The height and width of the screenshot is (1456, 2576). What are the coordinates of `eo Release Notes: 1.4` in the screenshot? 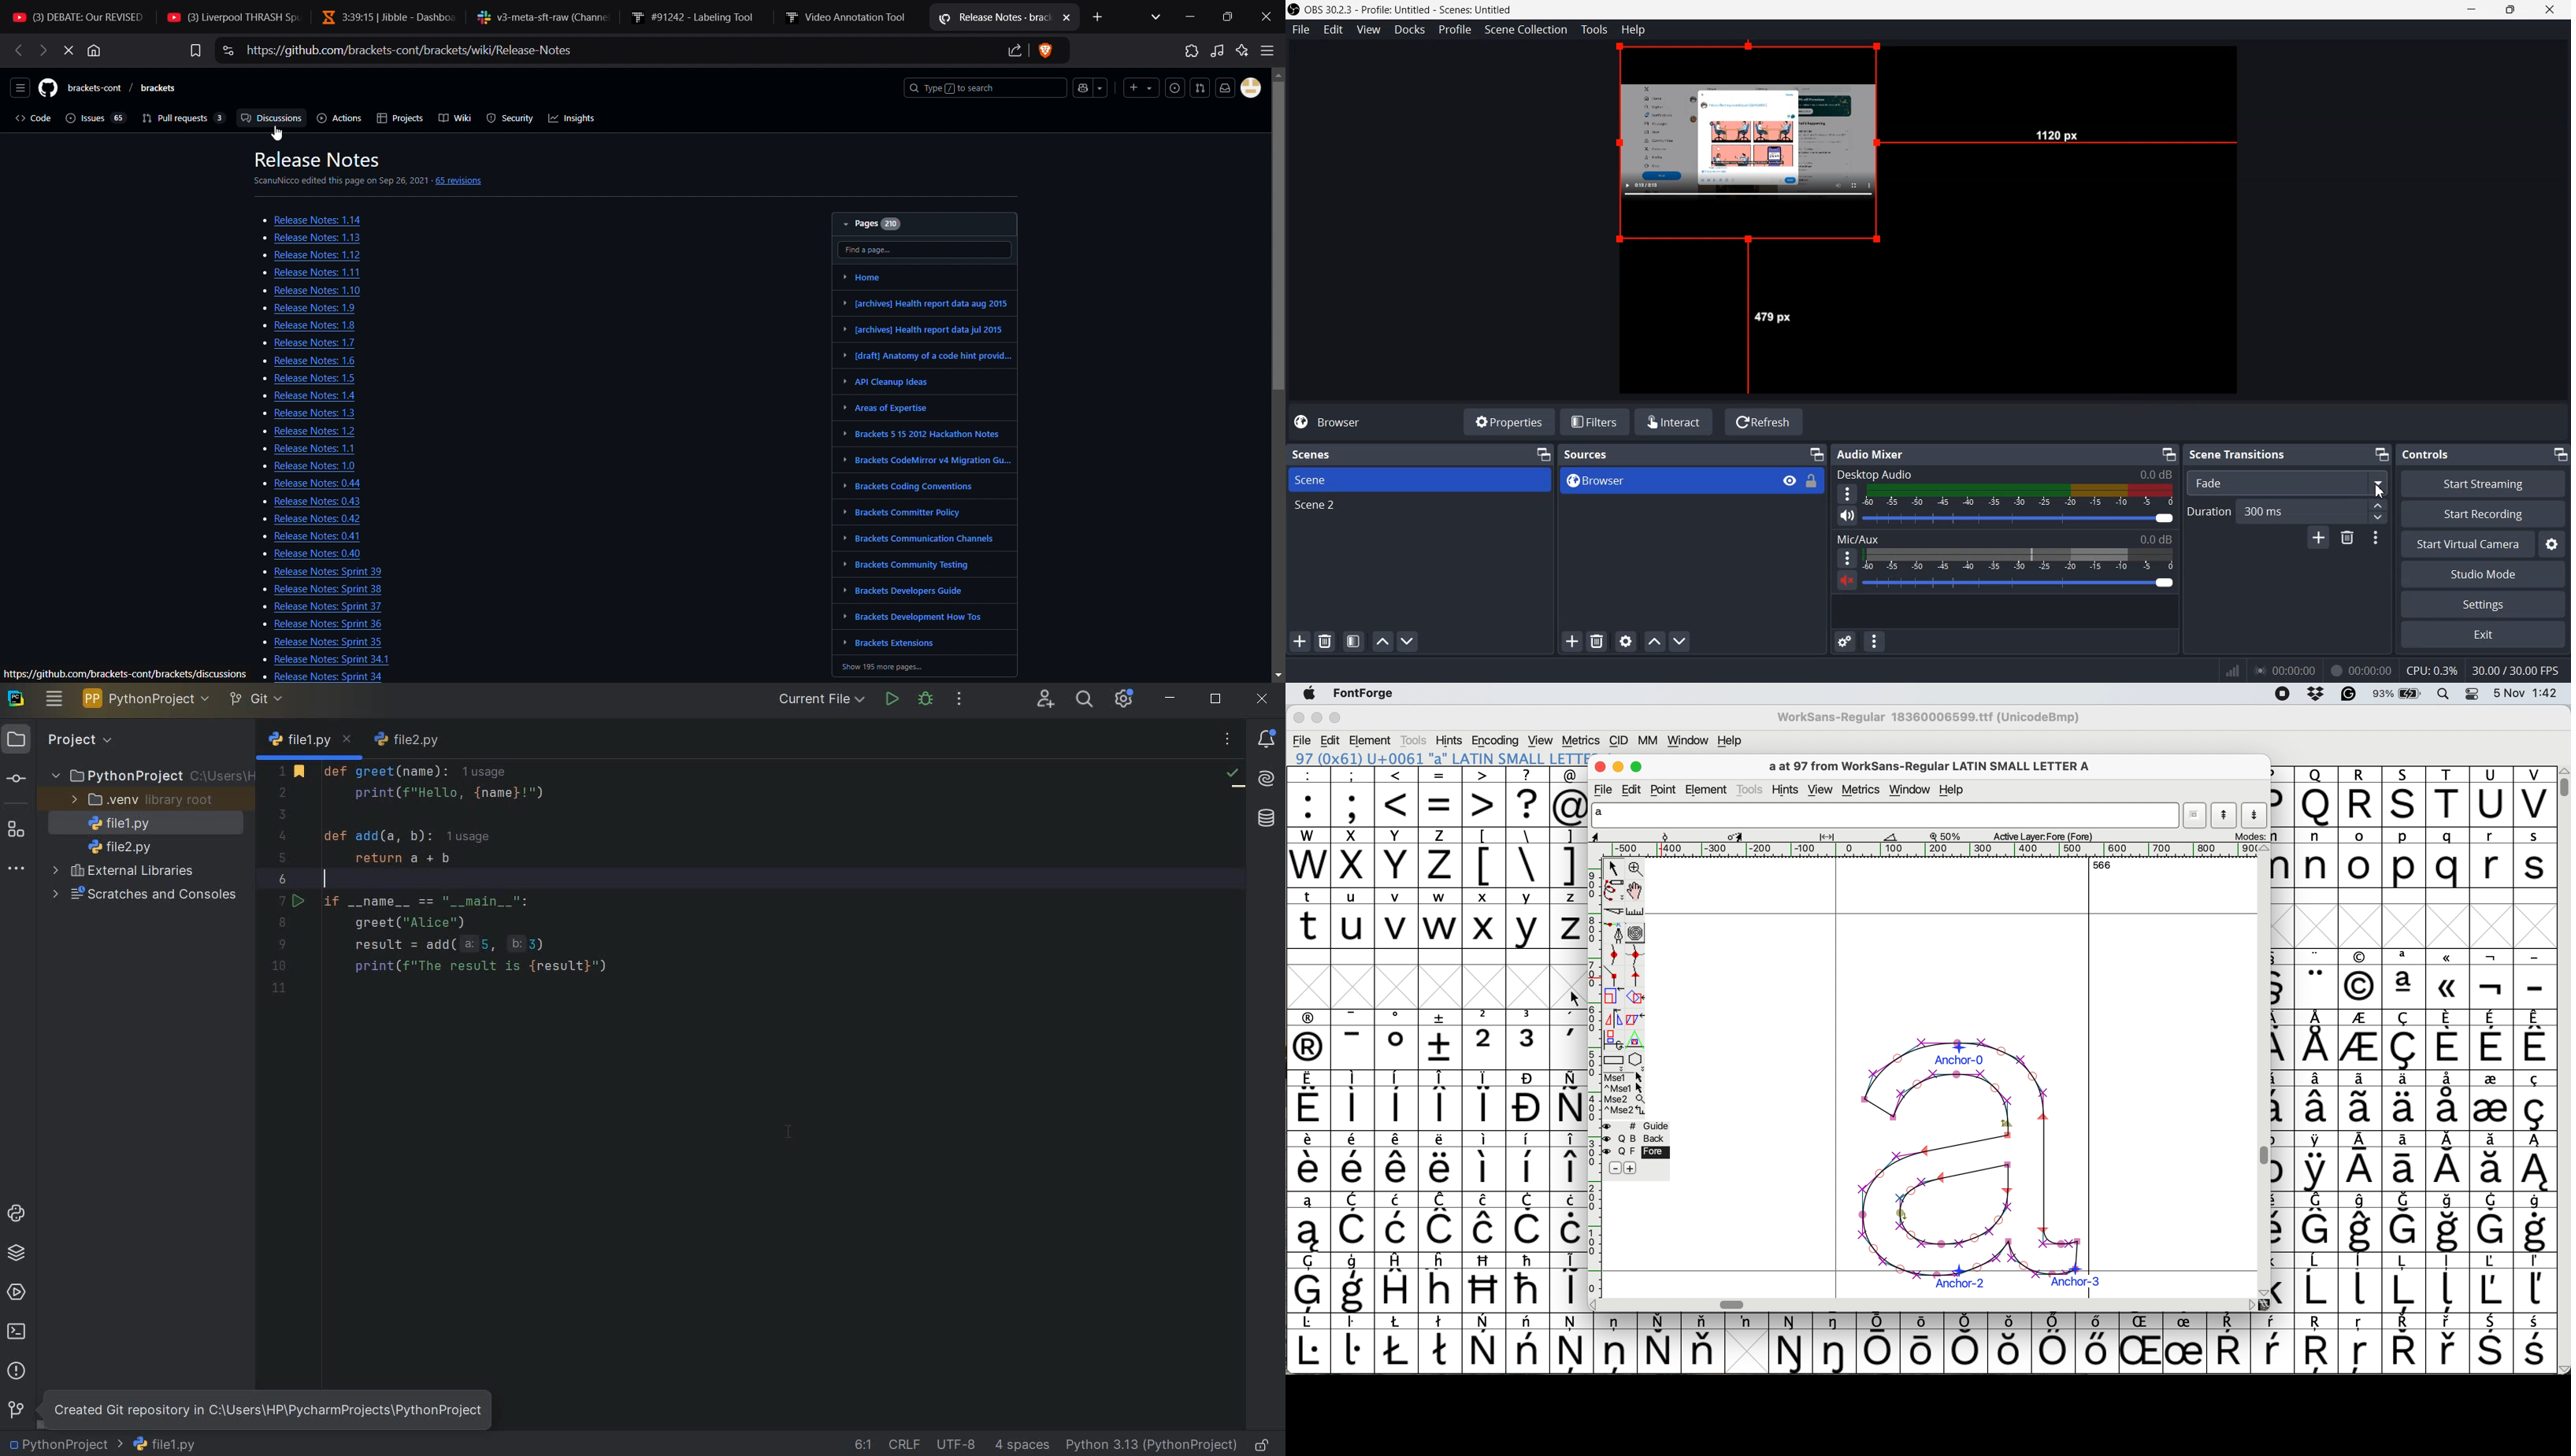 It's located at (287, 395).